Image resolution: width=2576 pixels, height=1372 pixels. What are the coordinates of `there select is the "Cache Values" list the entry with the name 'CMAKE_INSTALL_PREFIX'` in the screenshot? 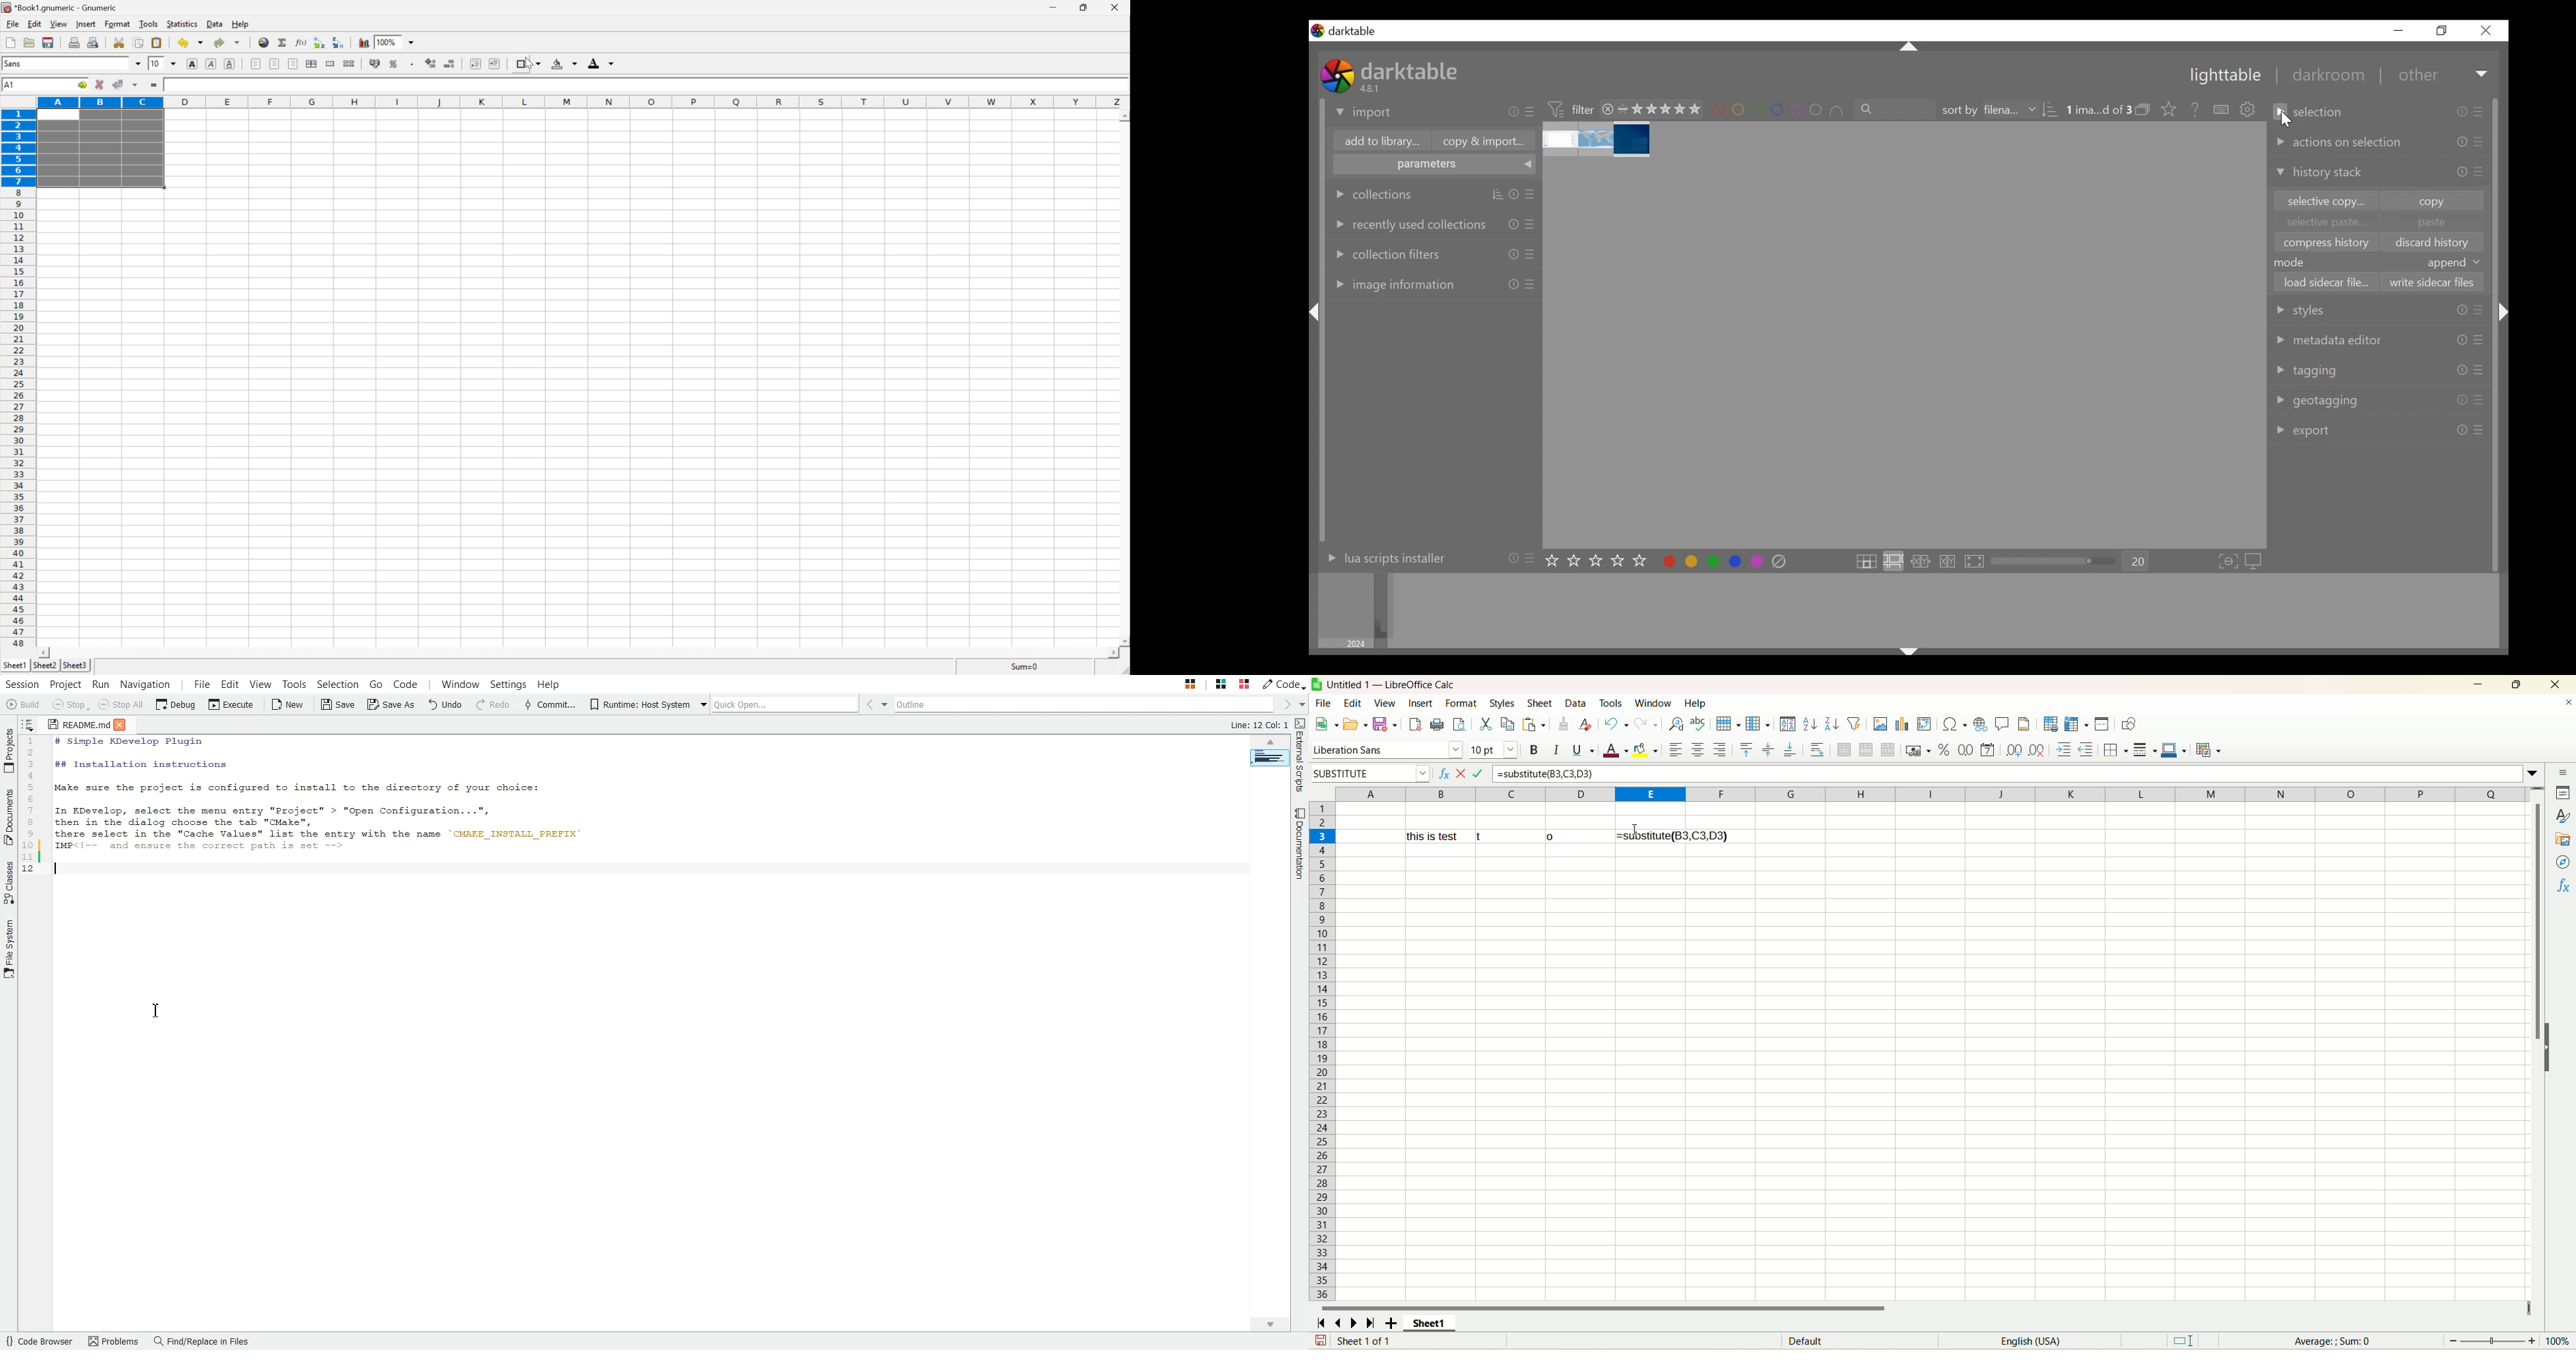 It's located at (329, 835).